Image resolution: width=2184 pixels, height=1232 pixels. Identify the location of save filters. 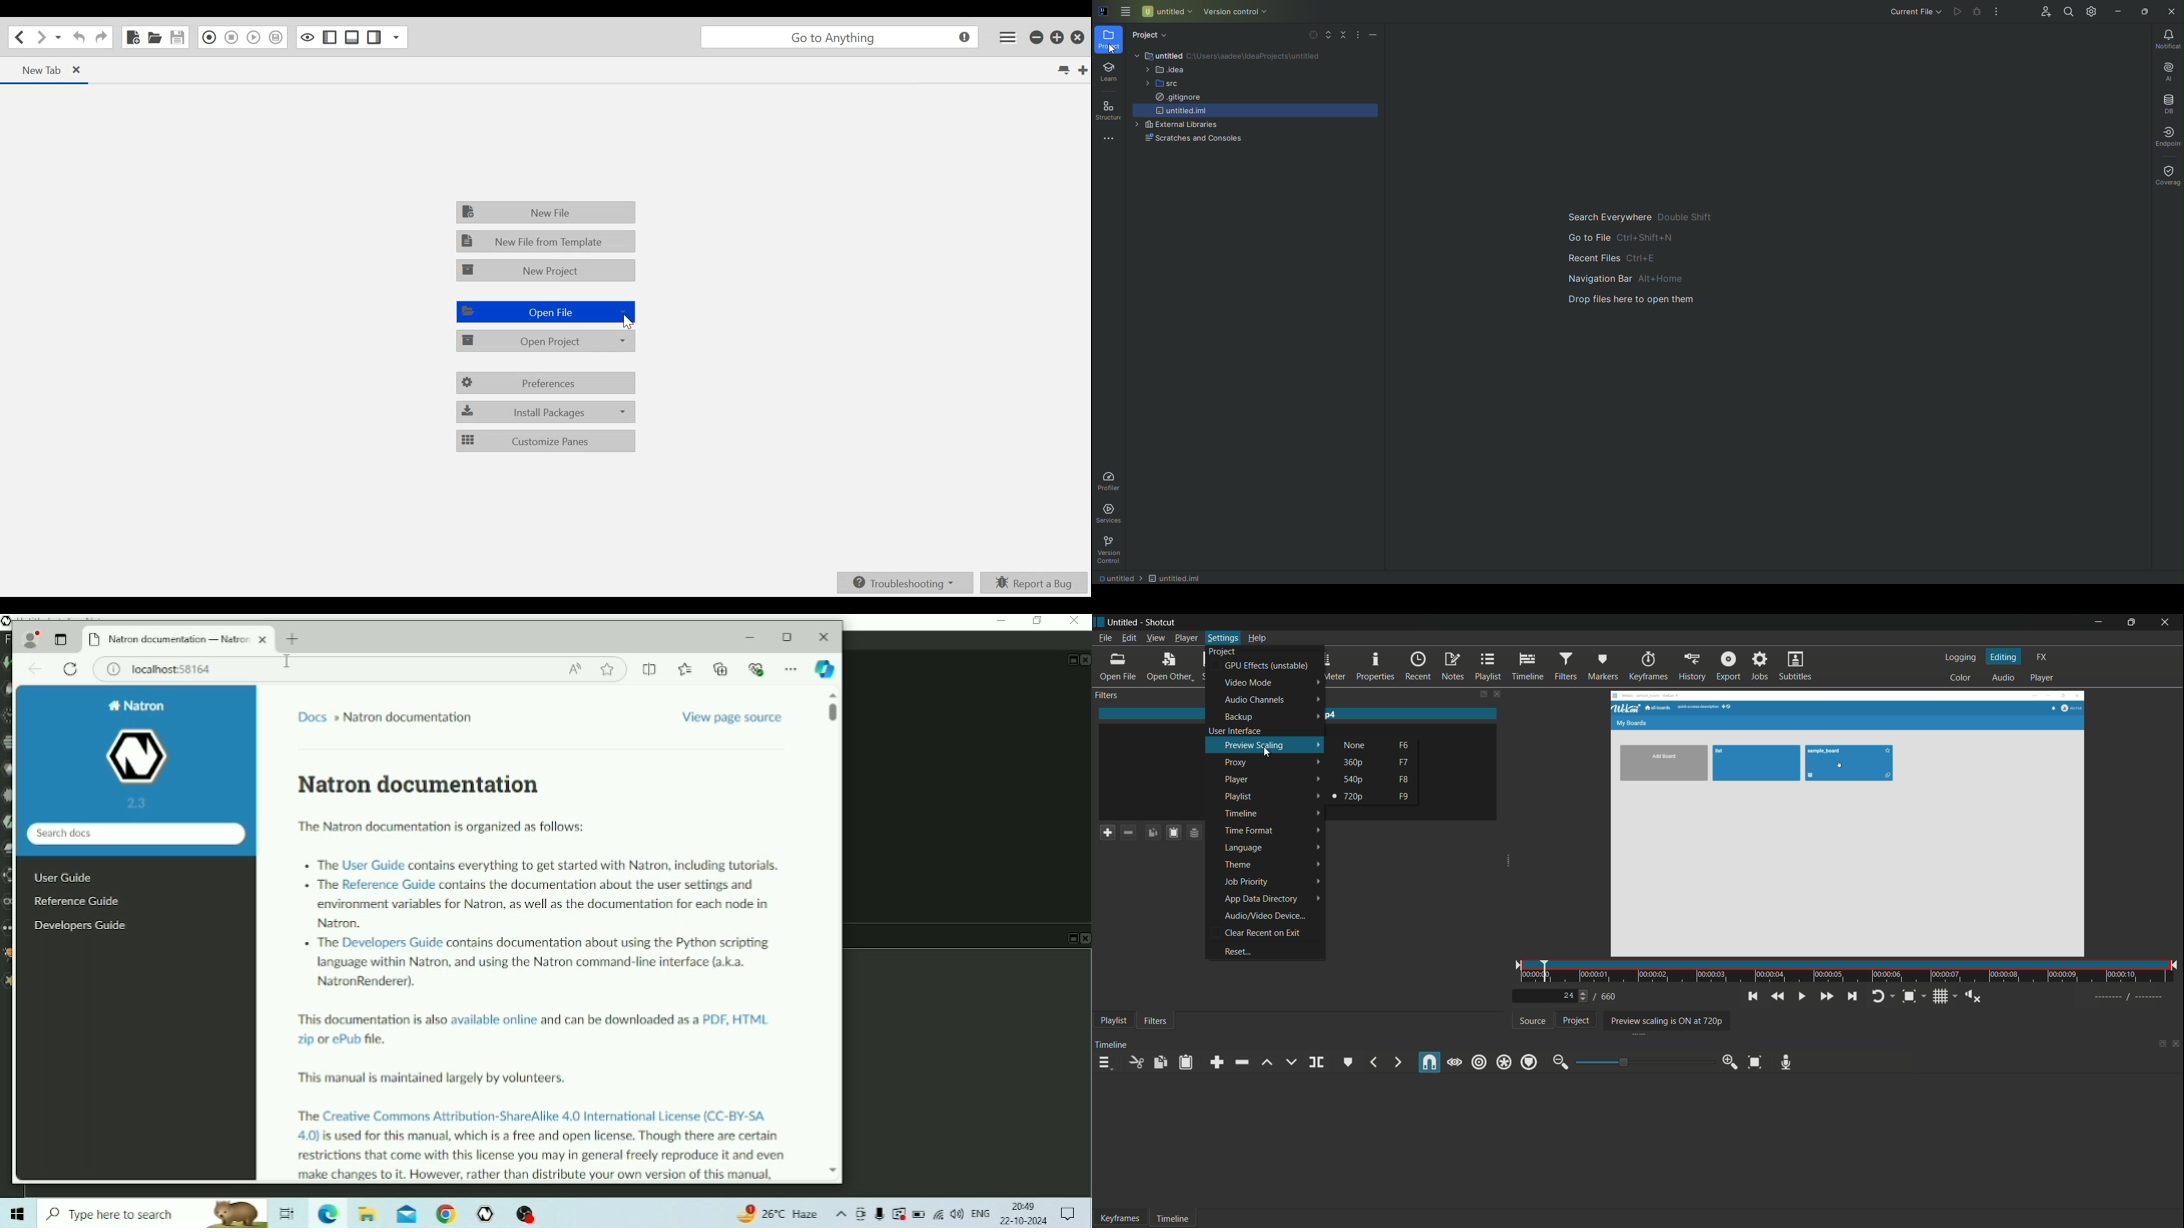
(1171, 833).